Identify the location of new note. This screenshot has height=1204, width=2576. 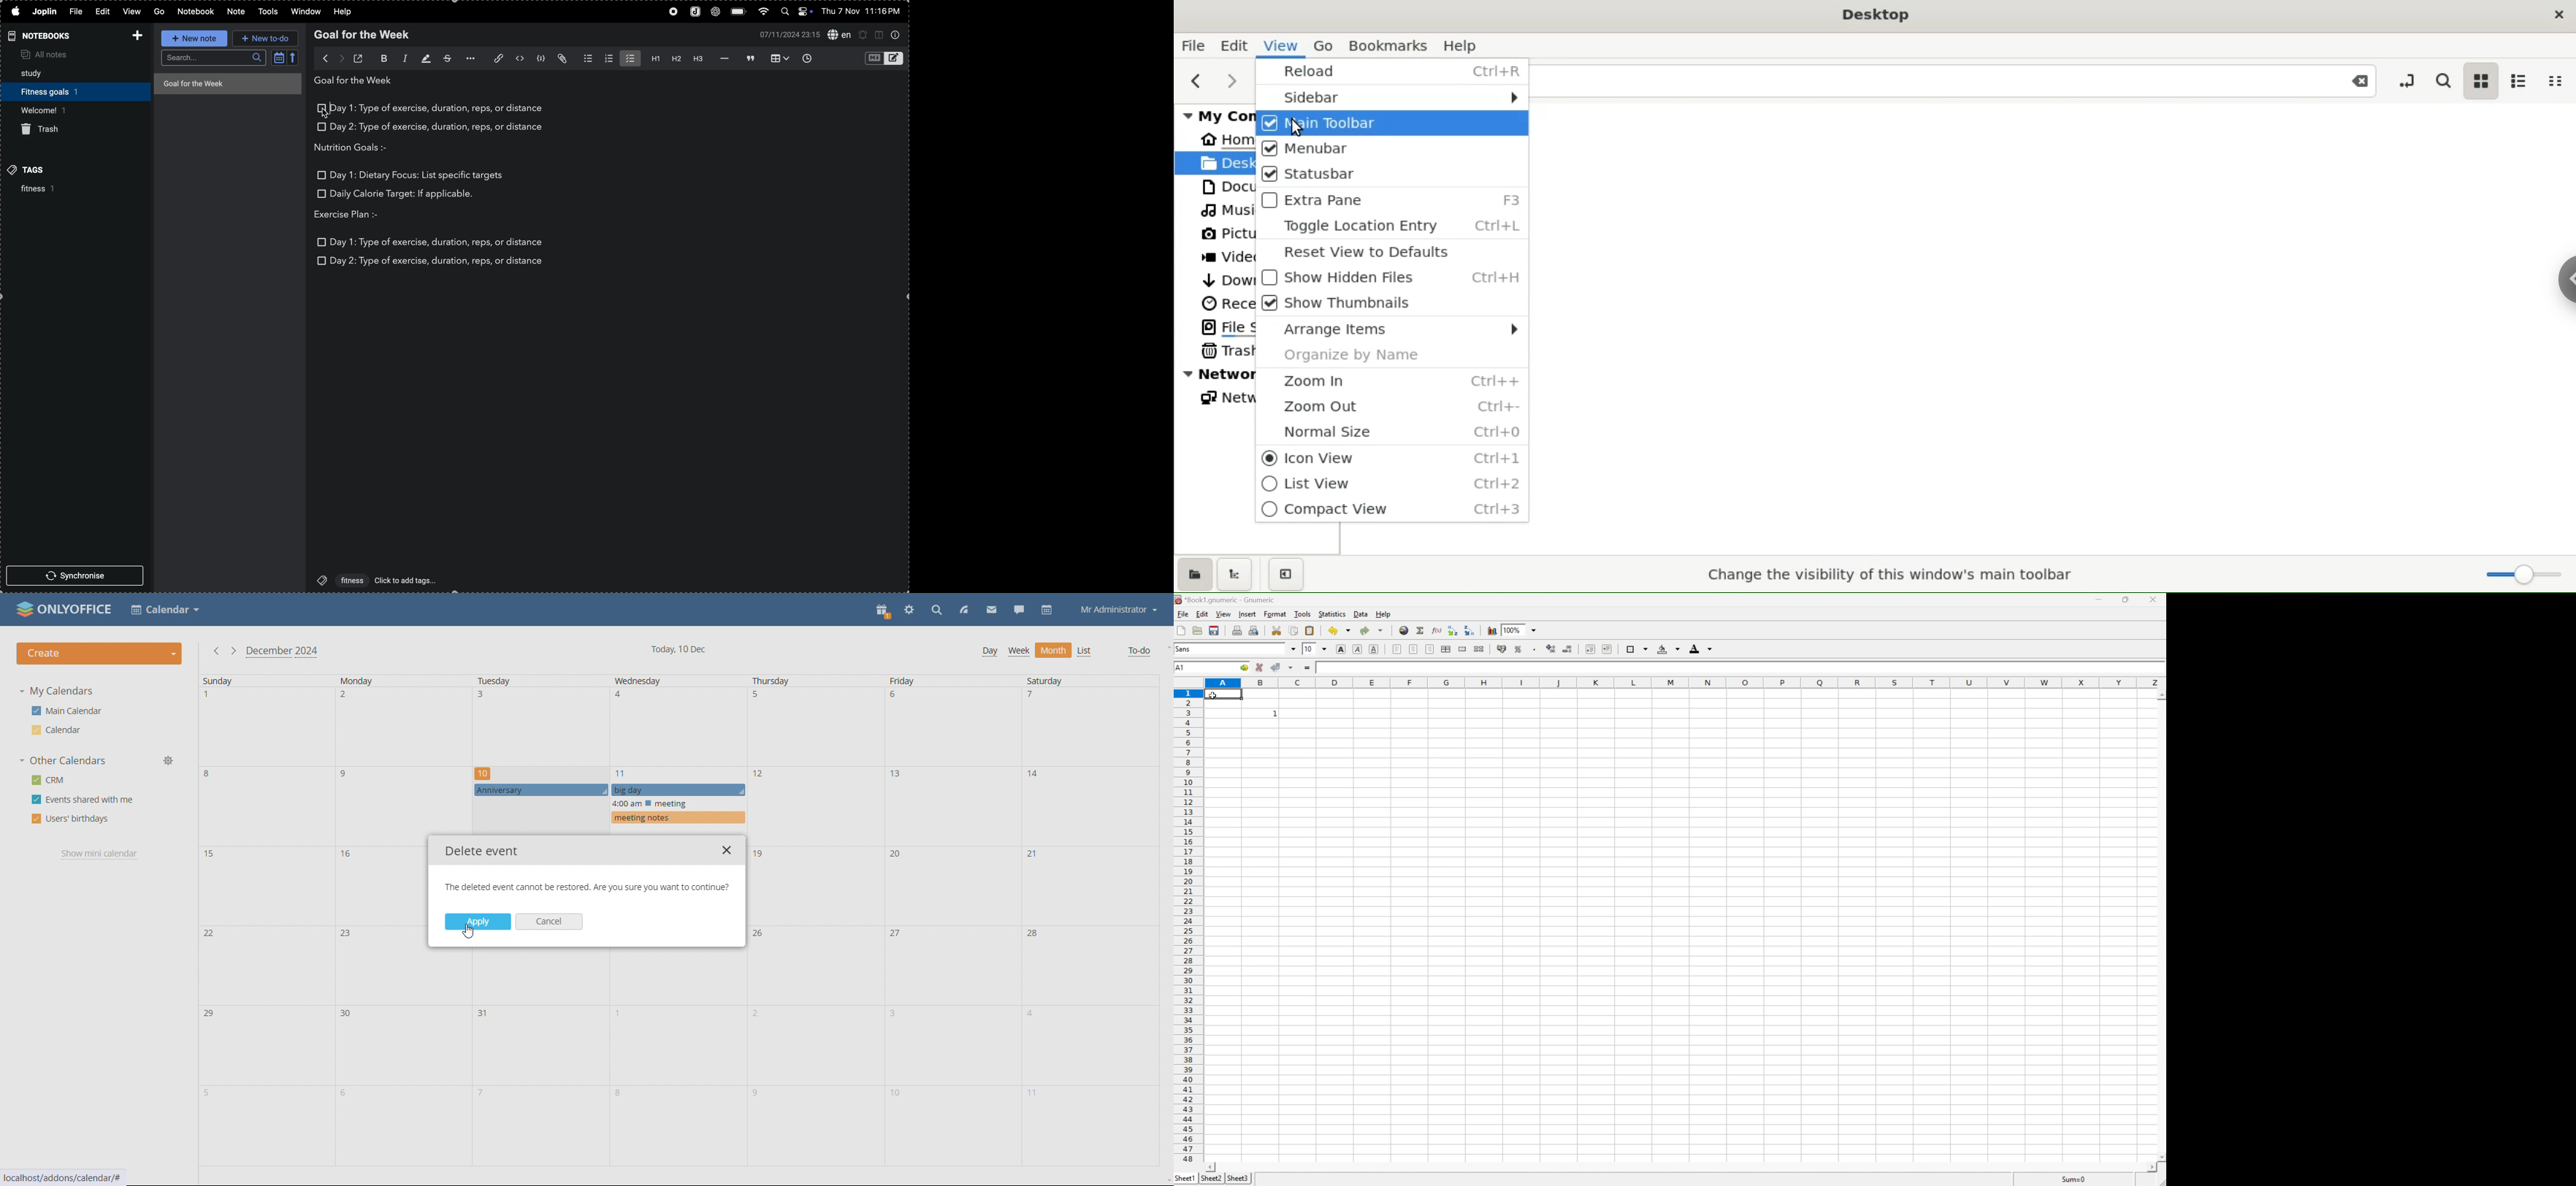
(194, 38).